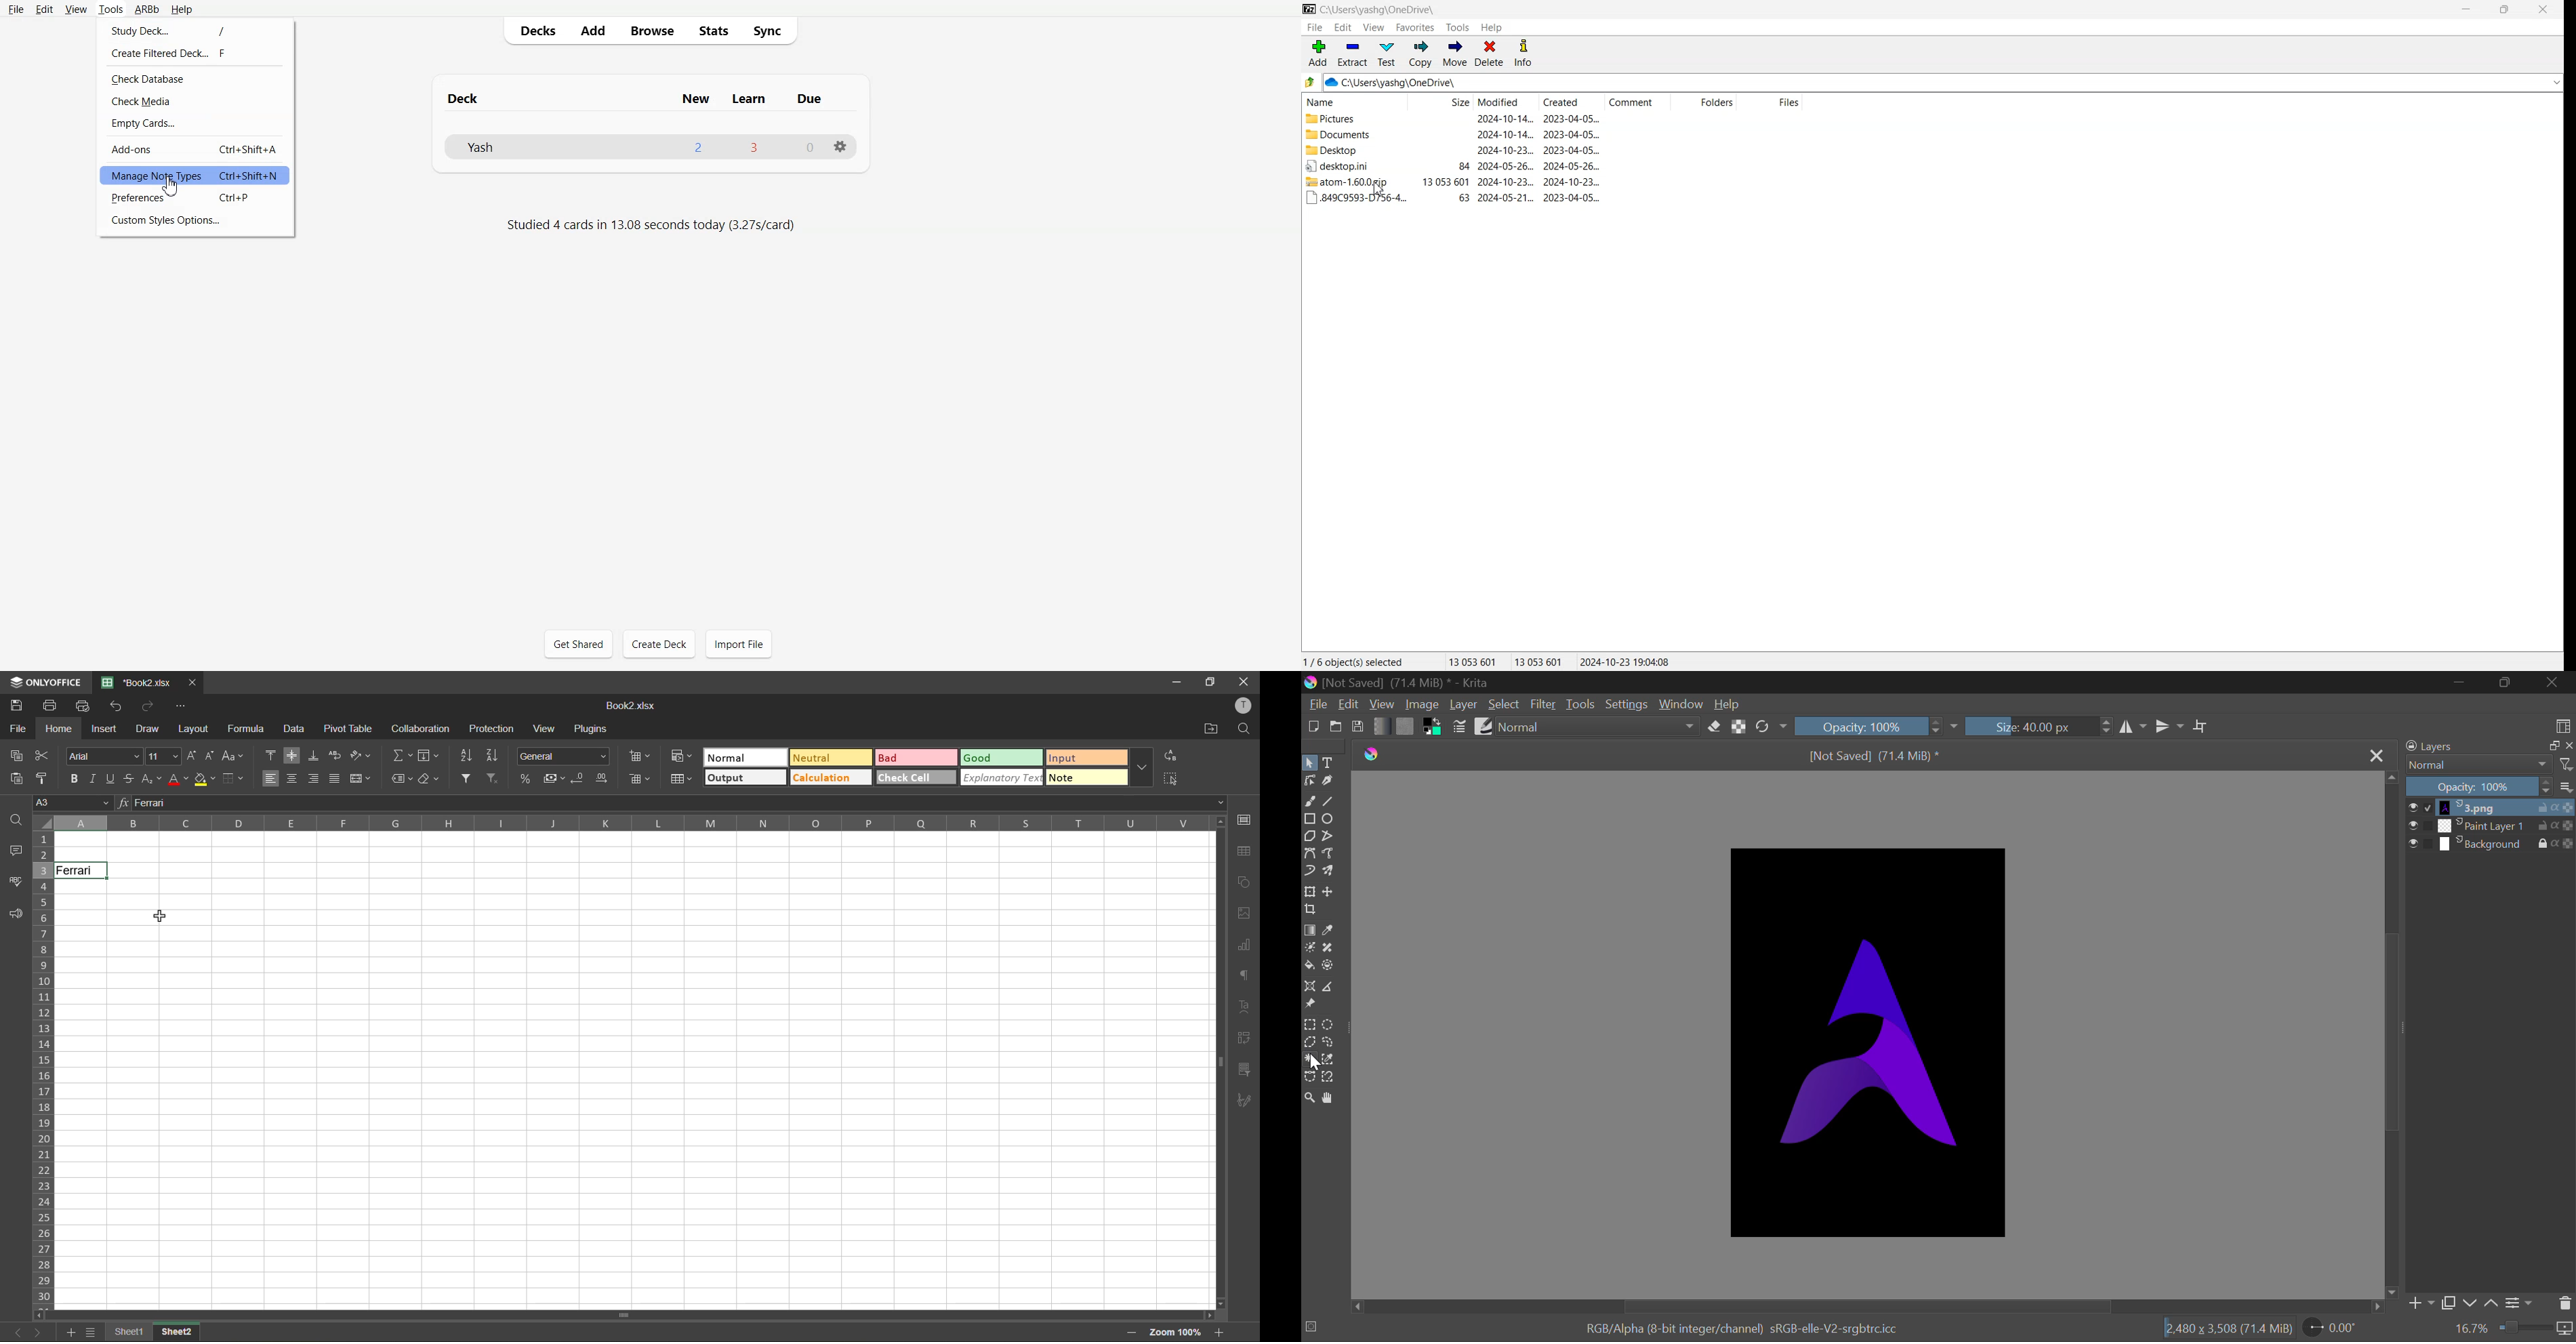 The image size is (2576, 1344). What do you see at coordinates (1539, 661) in the screenshot?
I see `13 053 601` at bounding box center [1539, 661].